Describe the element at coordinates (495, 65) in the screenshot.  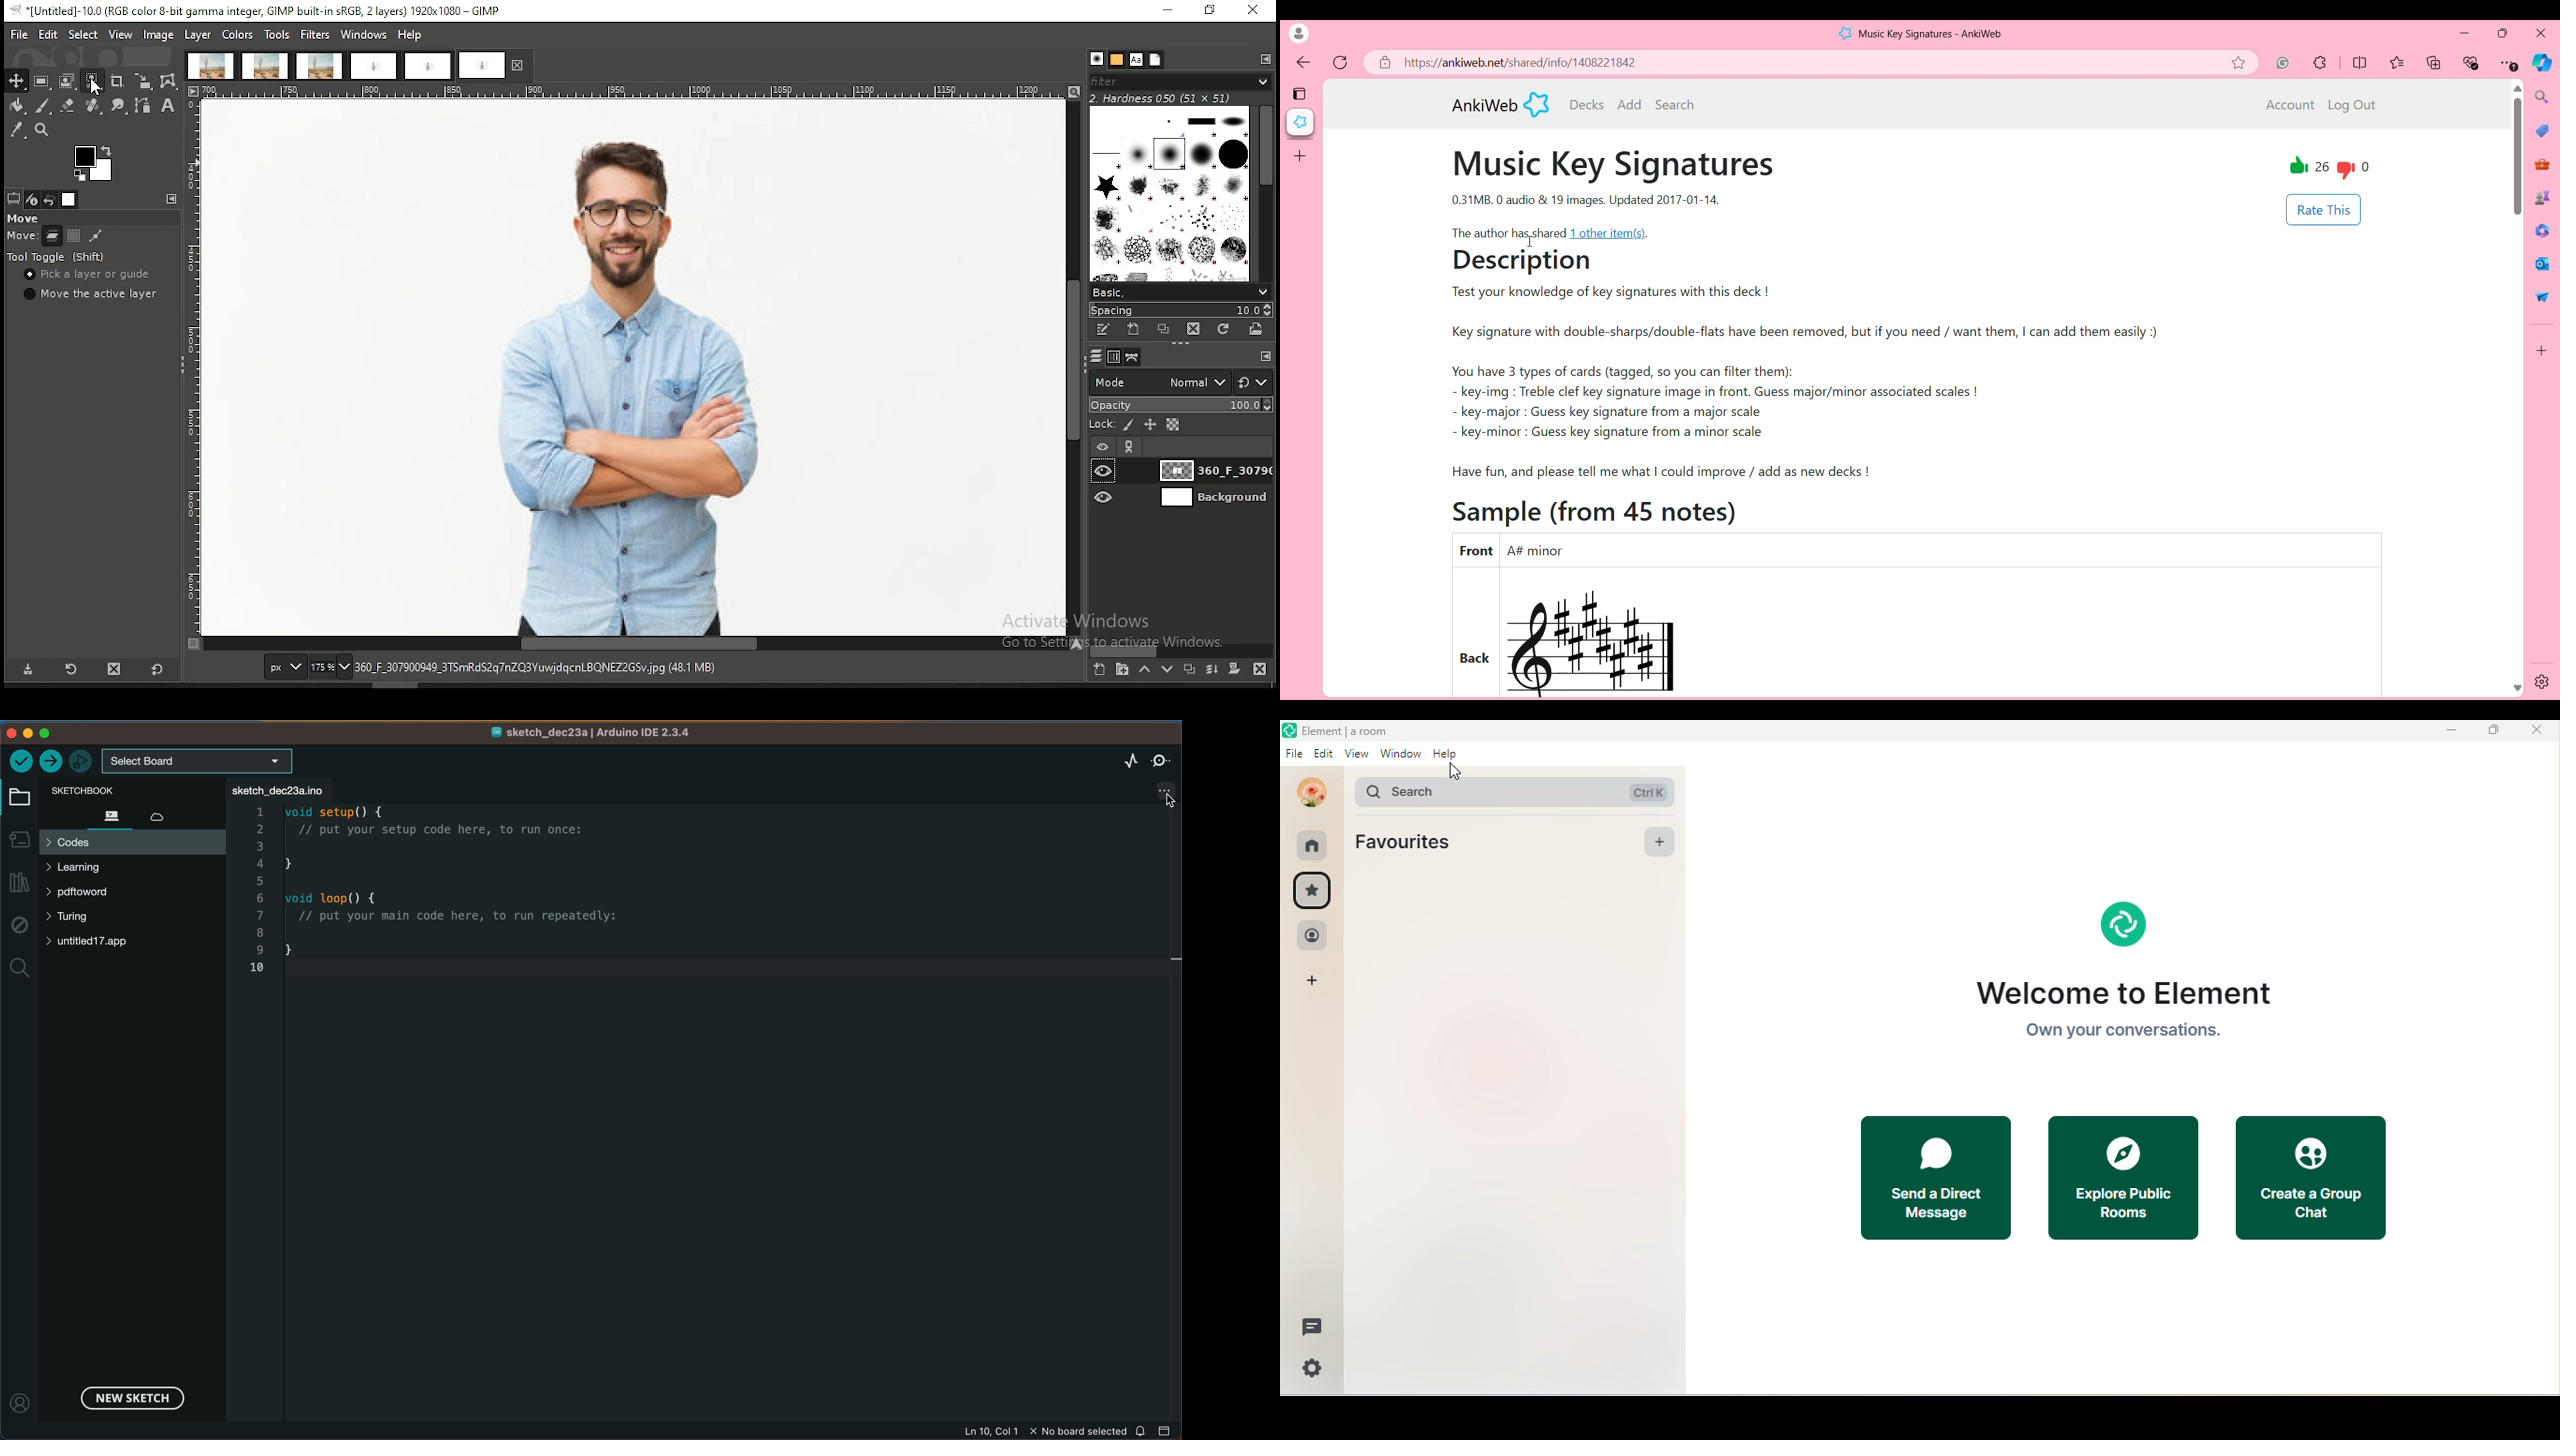
I see `project tab` at that location.